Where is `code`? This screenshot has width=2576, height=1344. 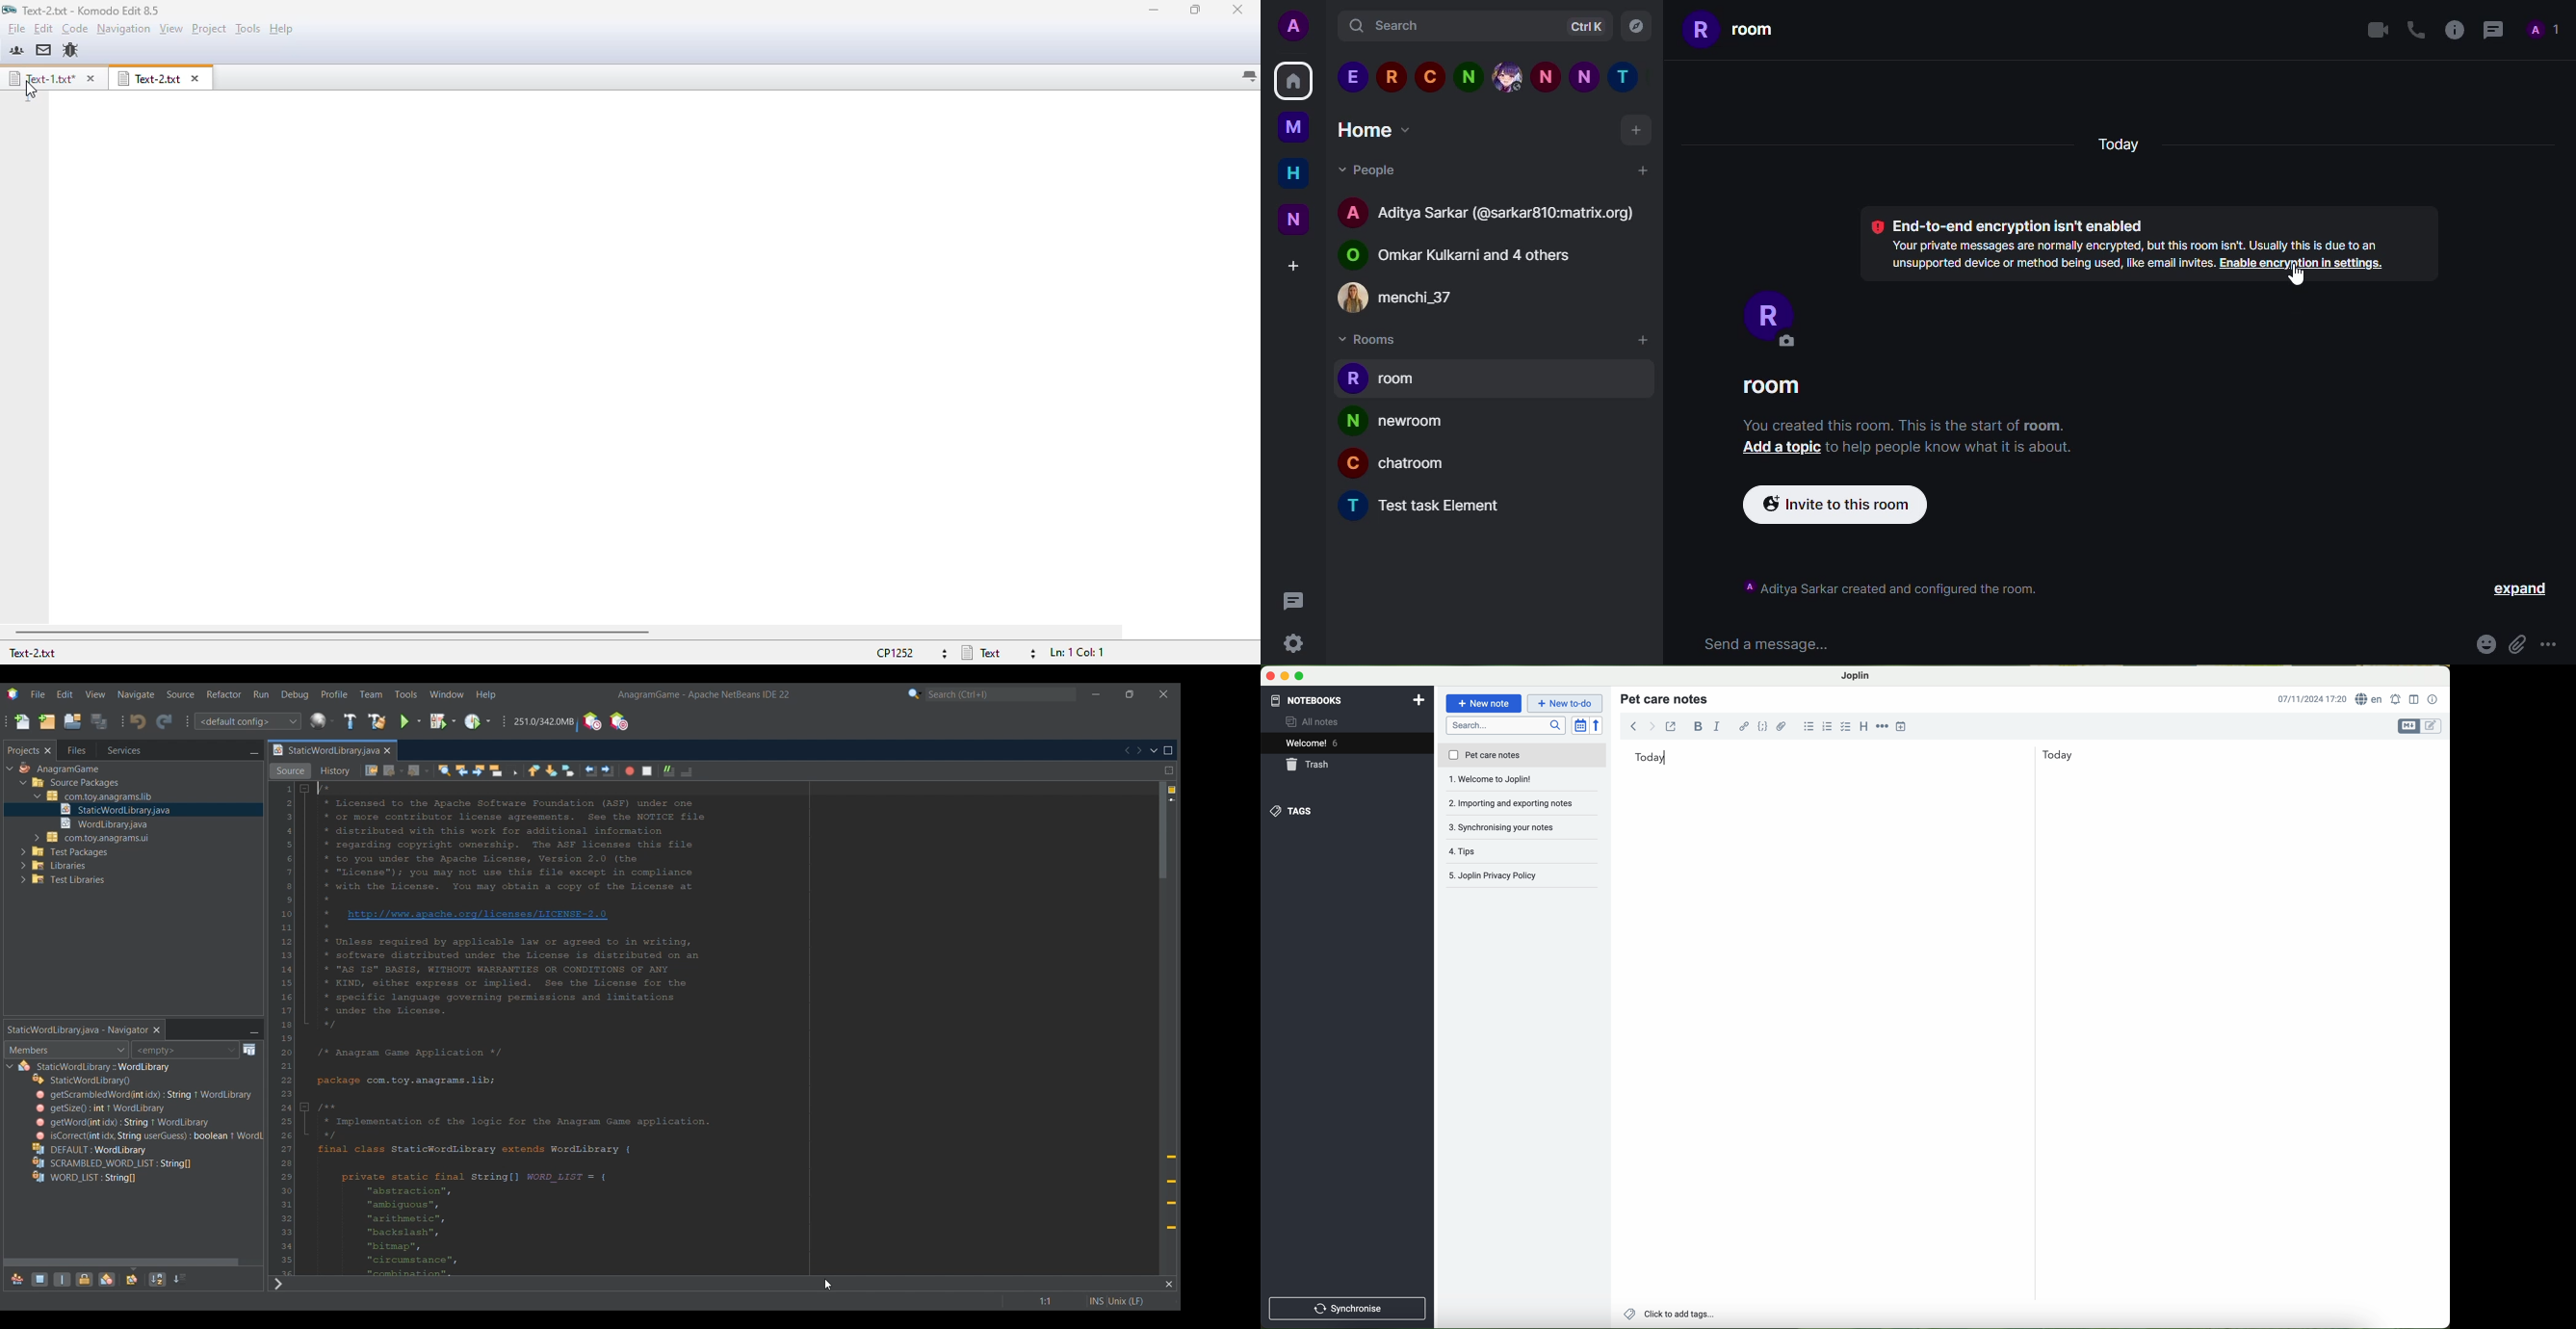
code is located at coordinates (1763, 726).